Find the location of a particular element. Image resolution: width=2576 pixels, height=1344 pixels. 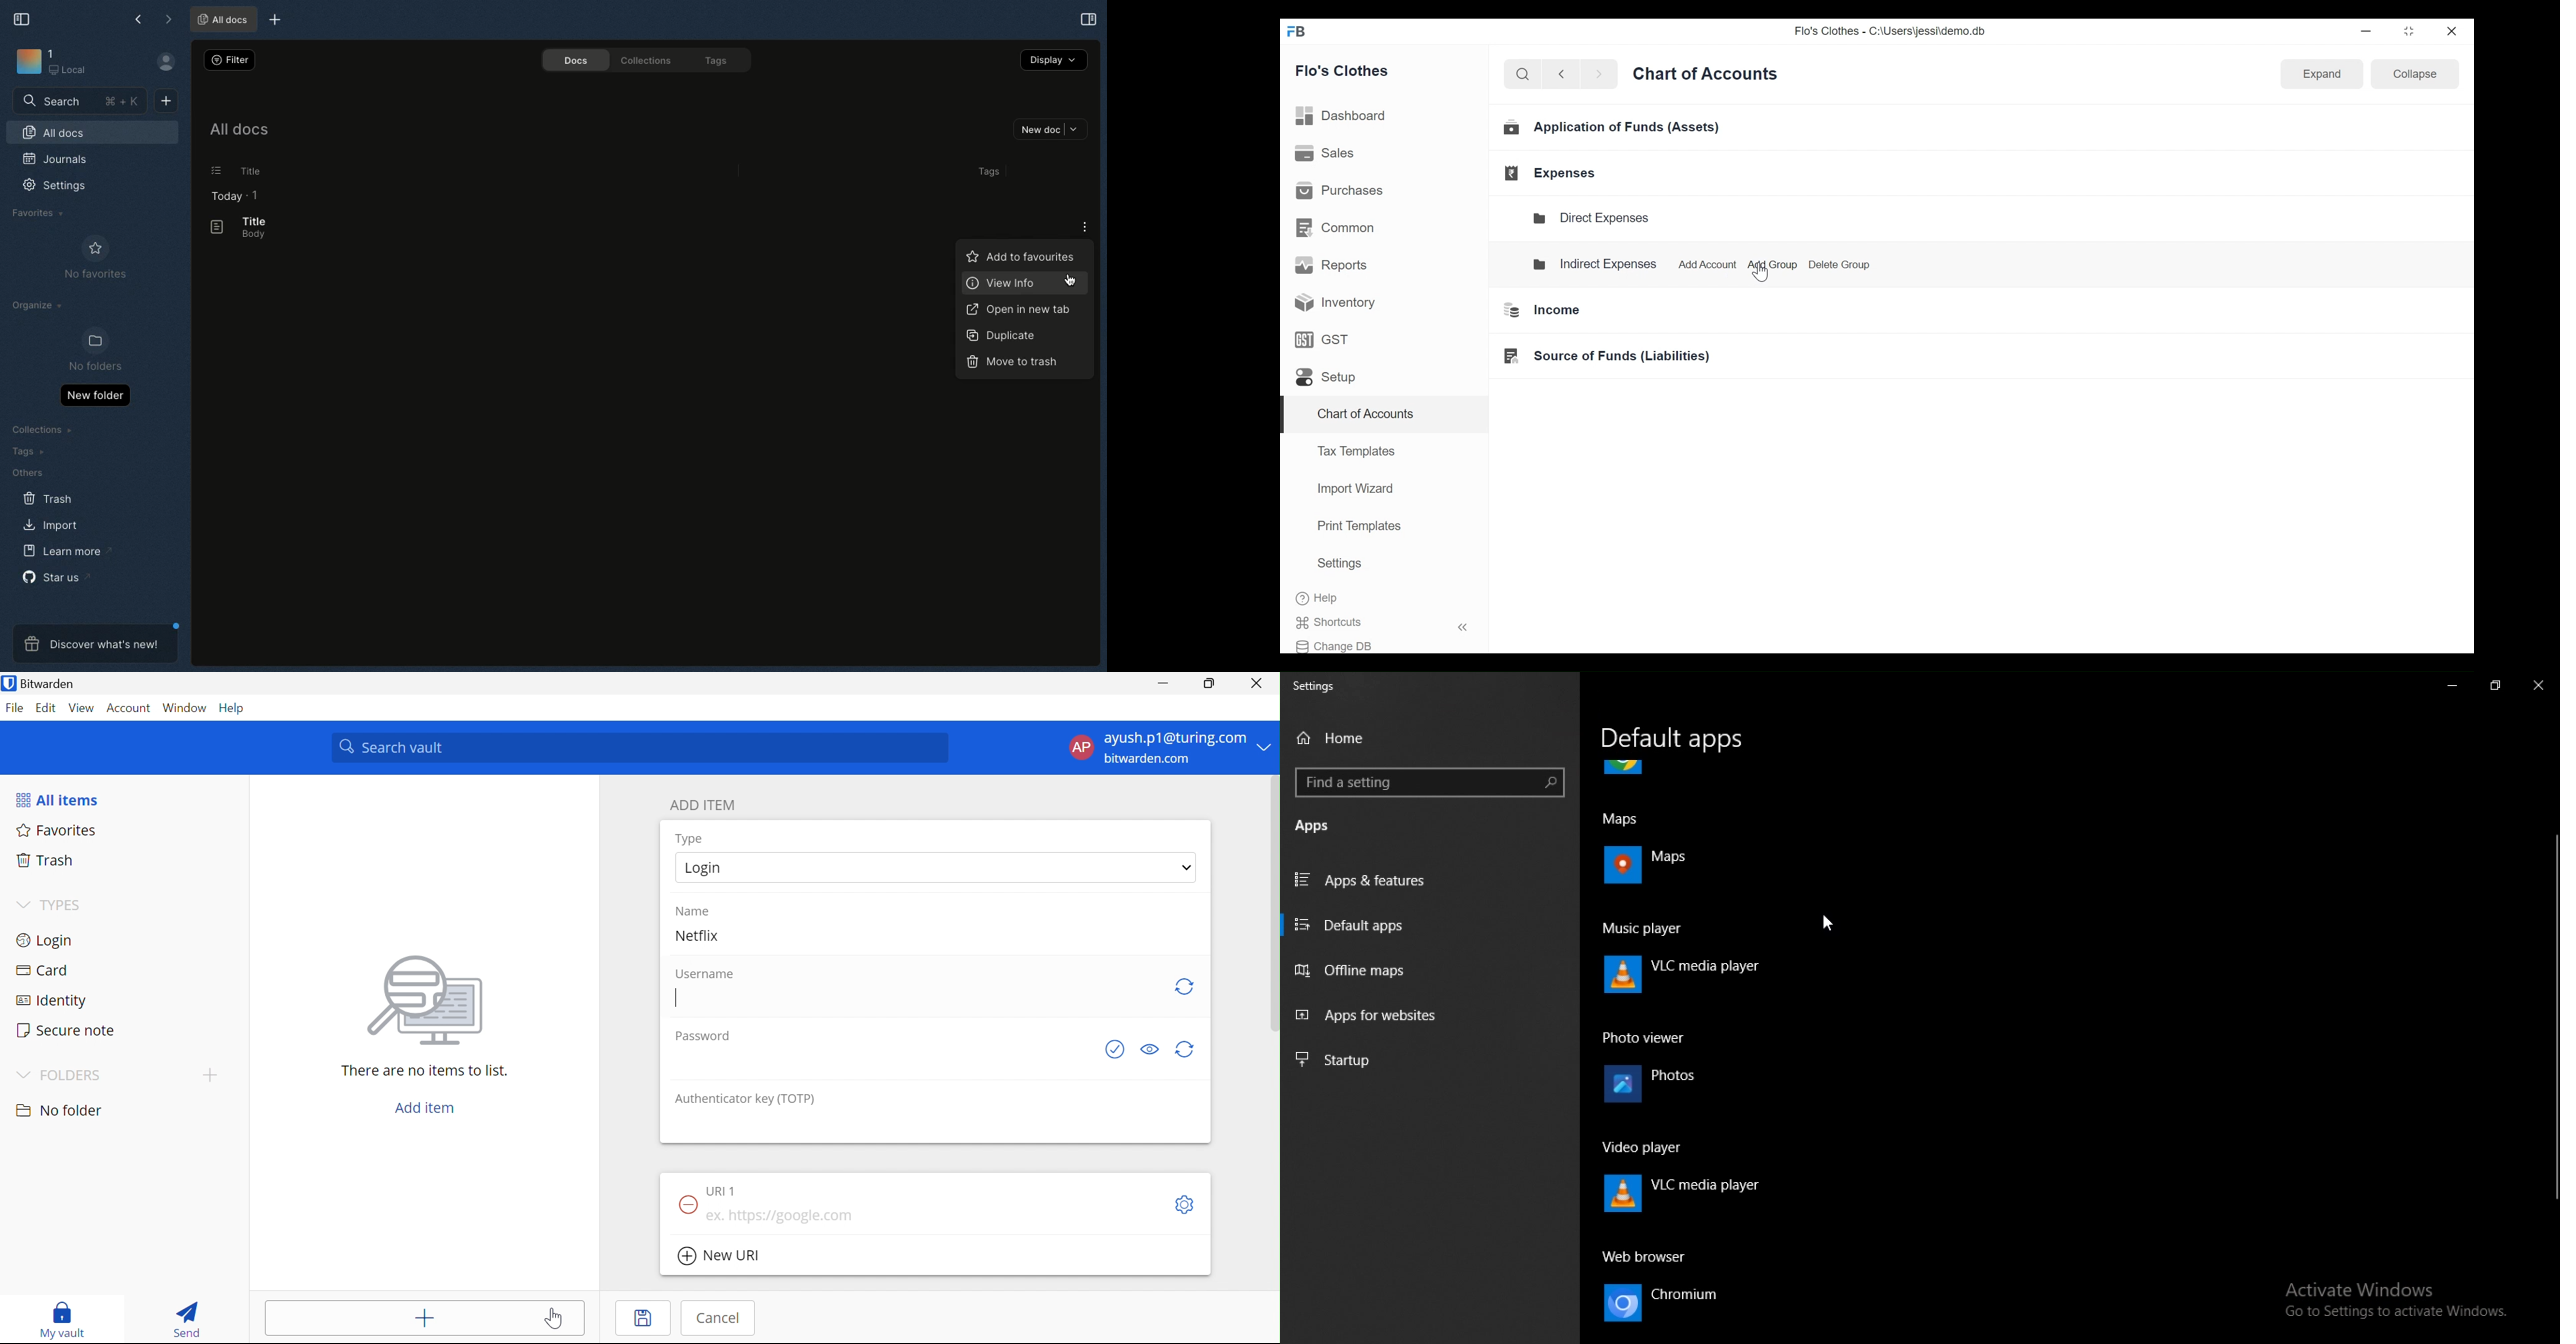

File is located at coordinates (15, 709).